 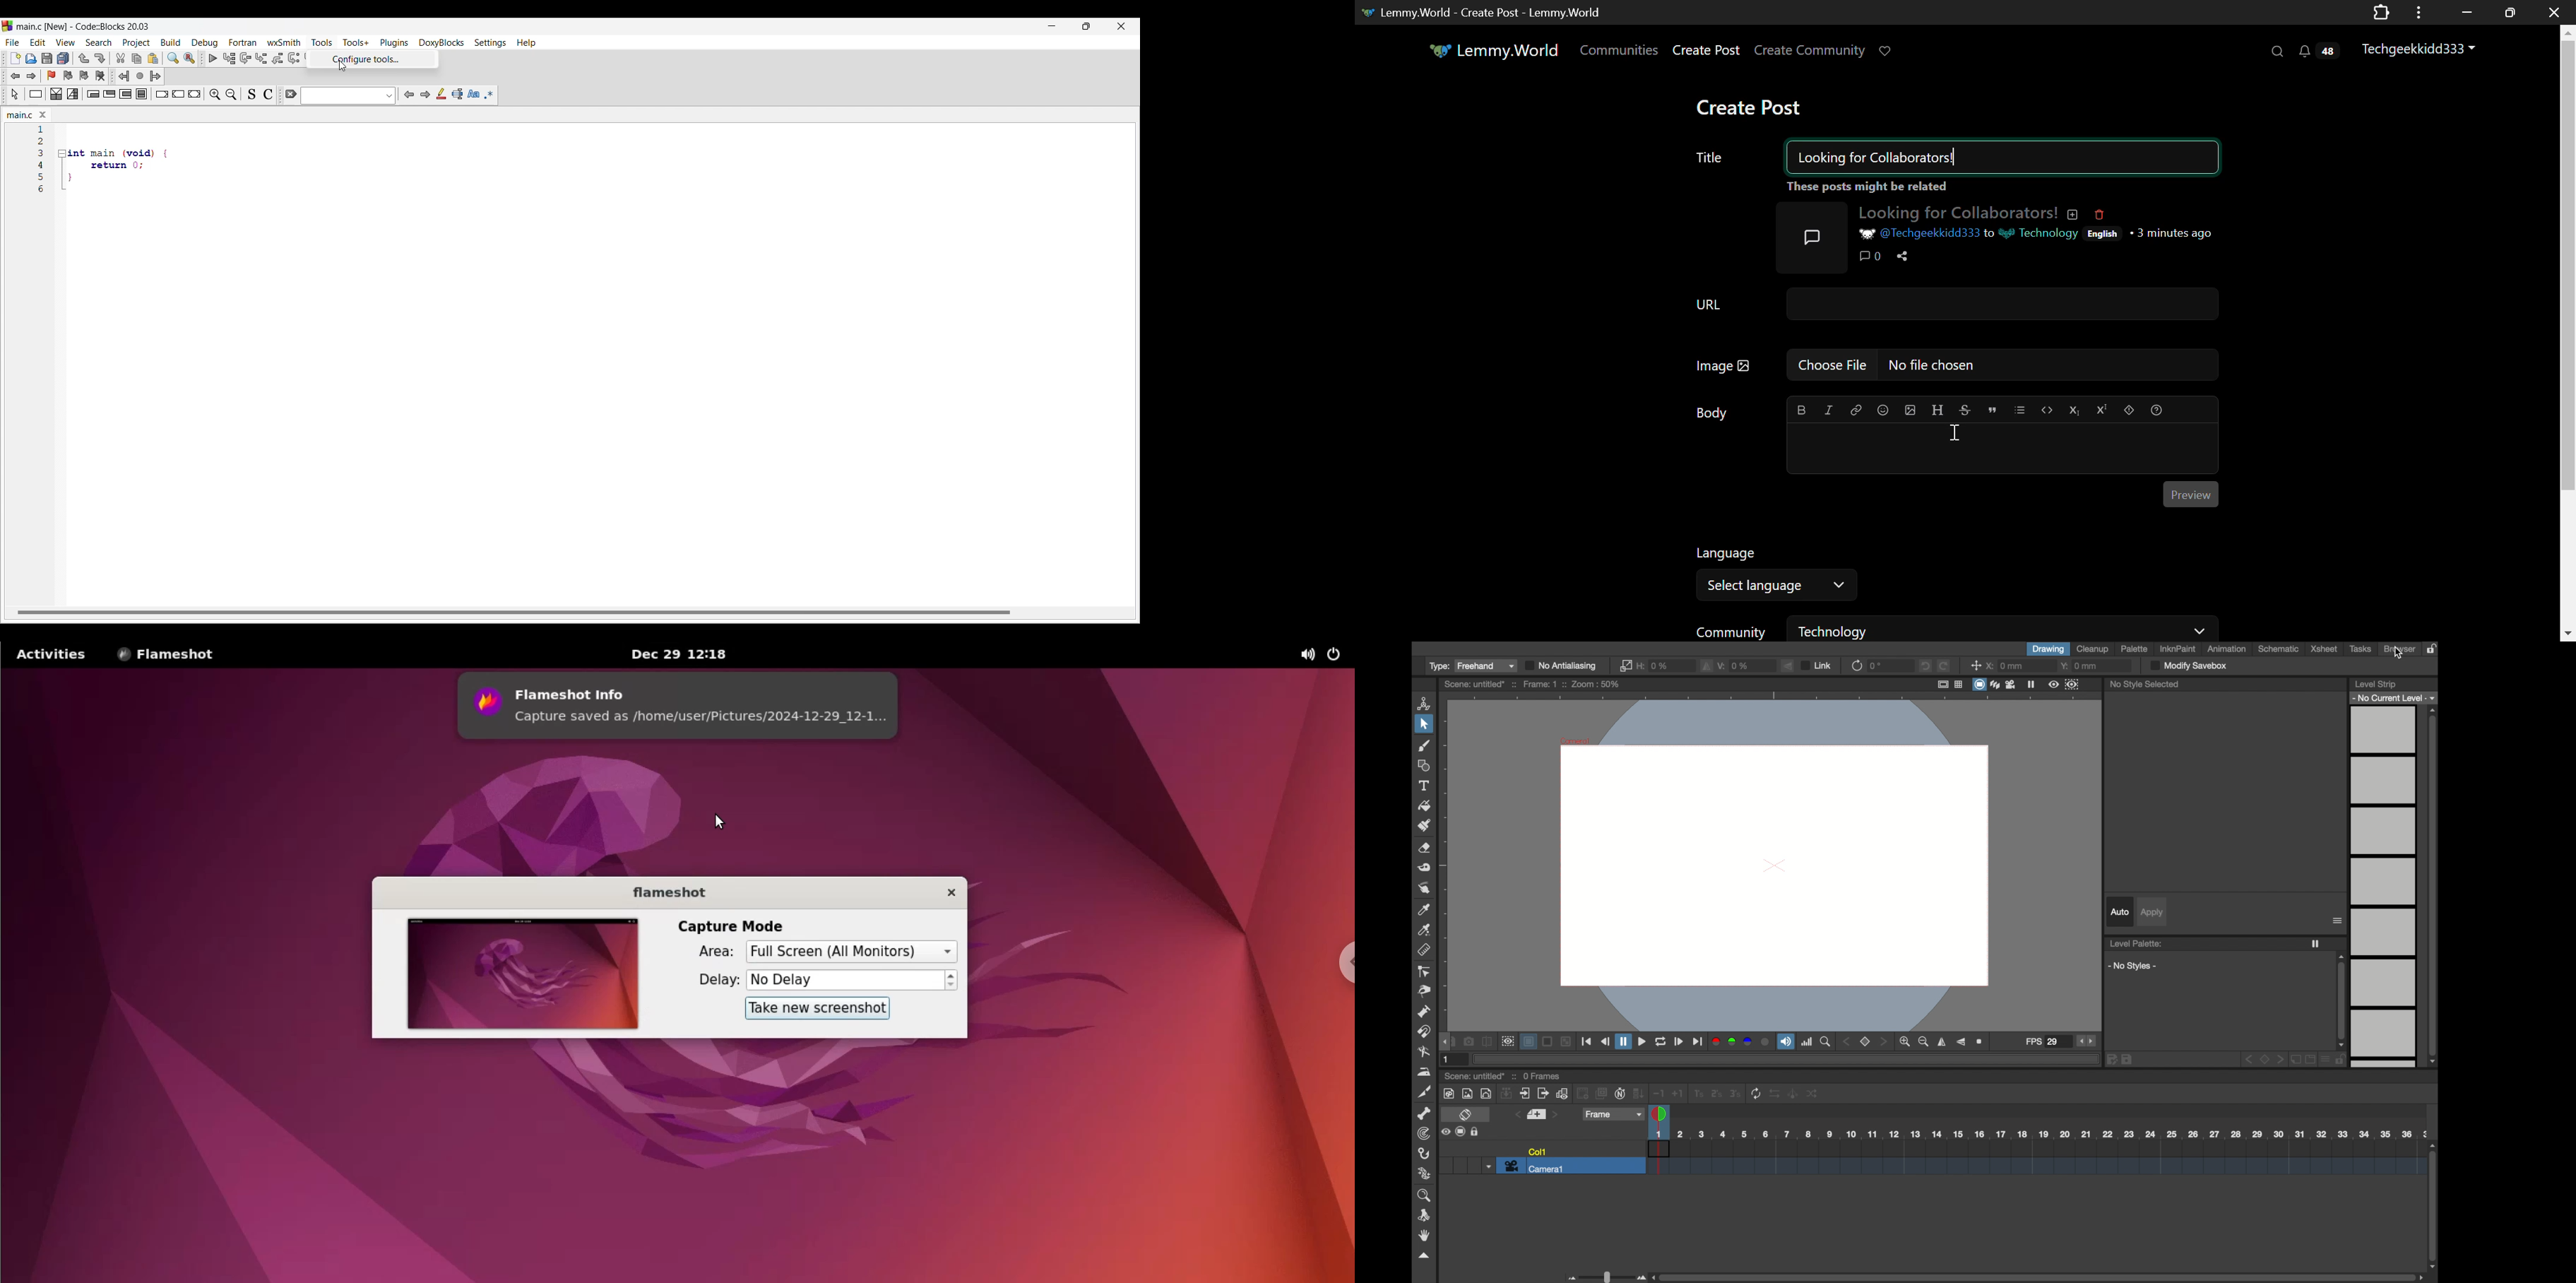 What do you see at coordinates (1424, 1092) in the screenshot?
I see `cutter tool` at bounding box center [1424, 1092].